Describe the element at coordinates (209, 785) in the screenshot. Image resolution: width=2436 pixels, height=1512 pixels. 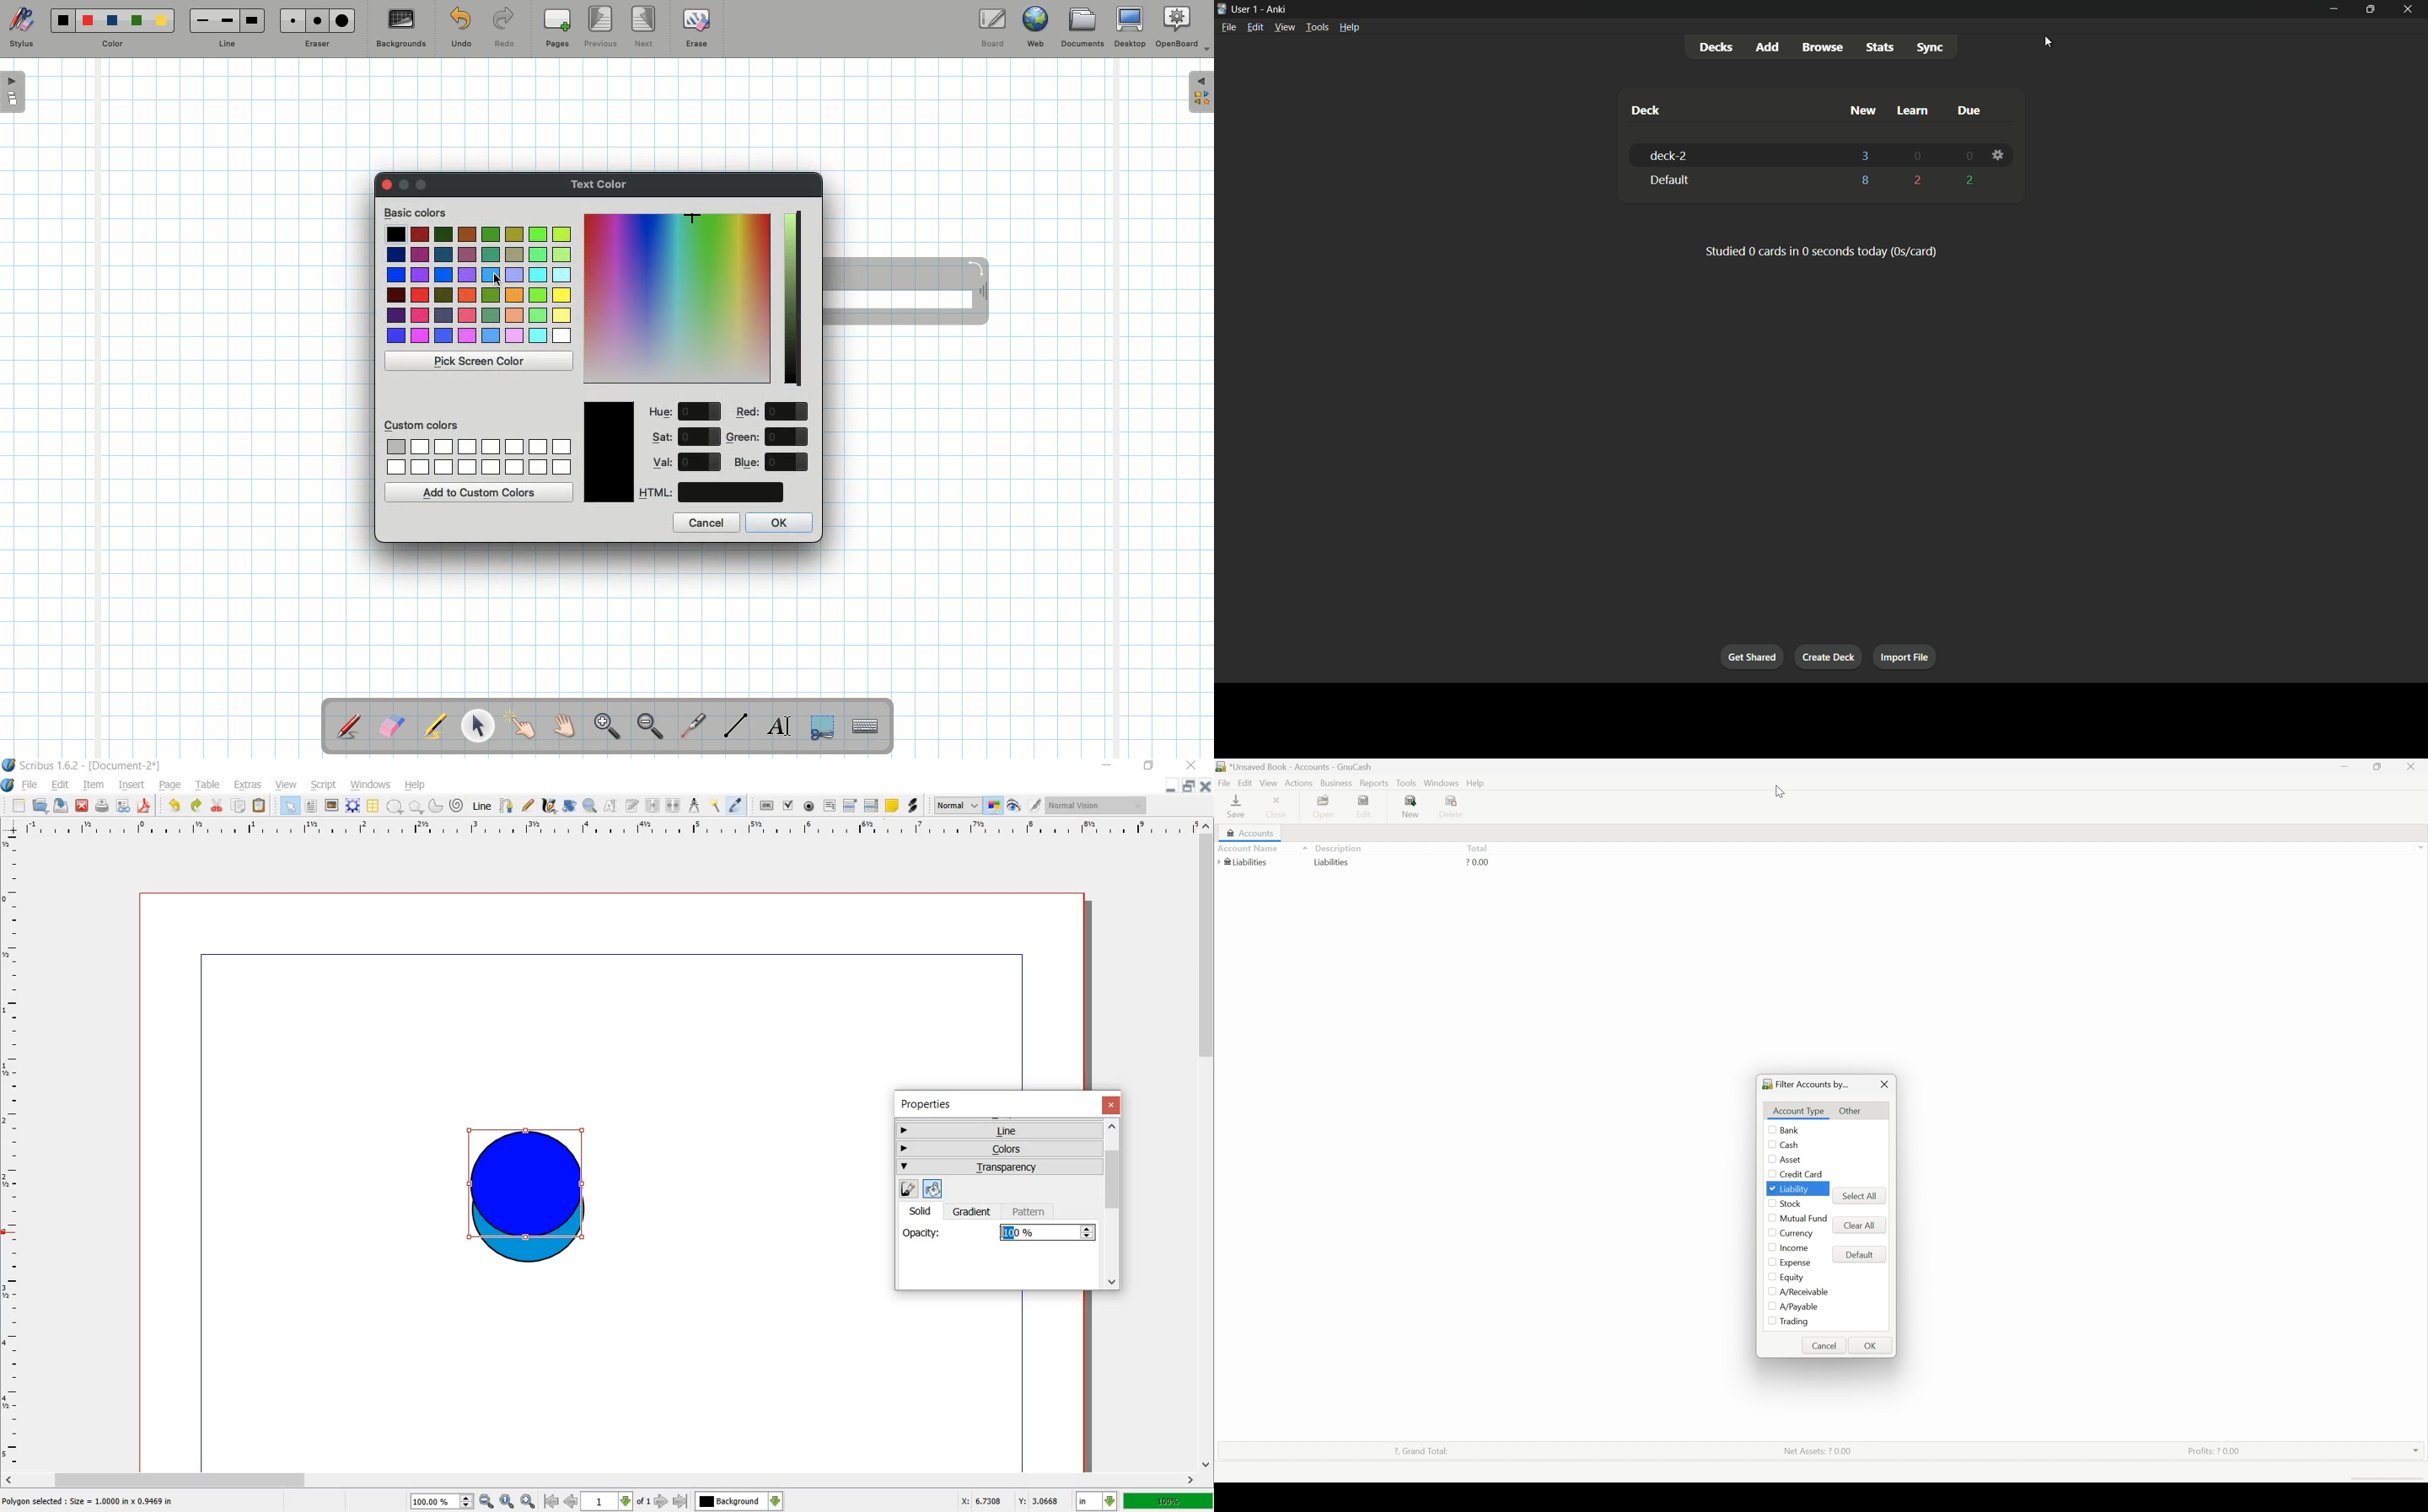
I see `table` at that location.